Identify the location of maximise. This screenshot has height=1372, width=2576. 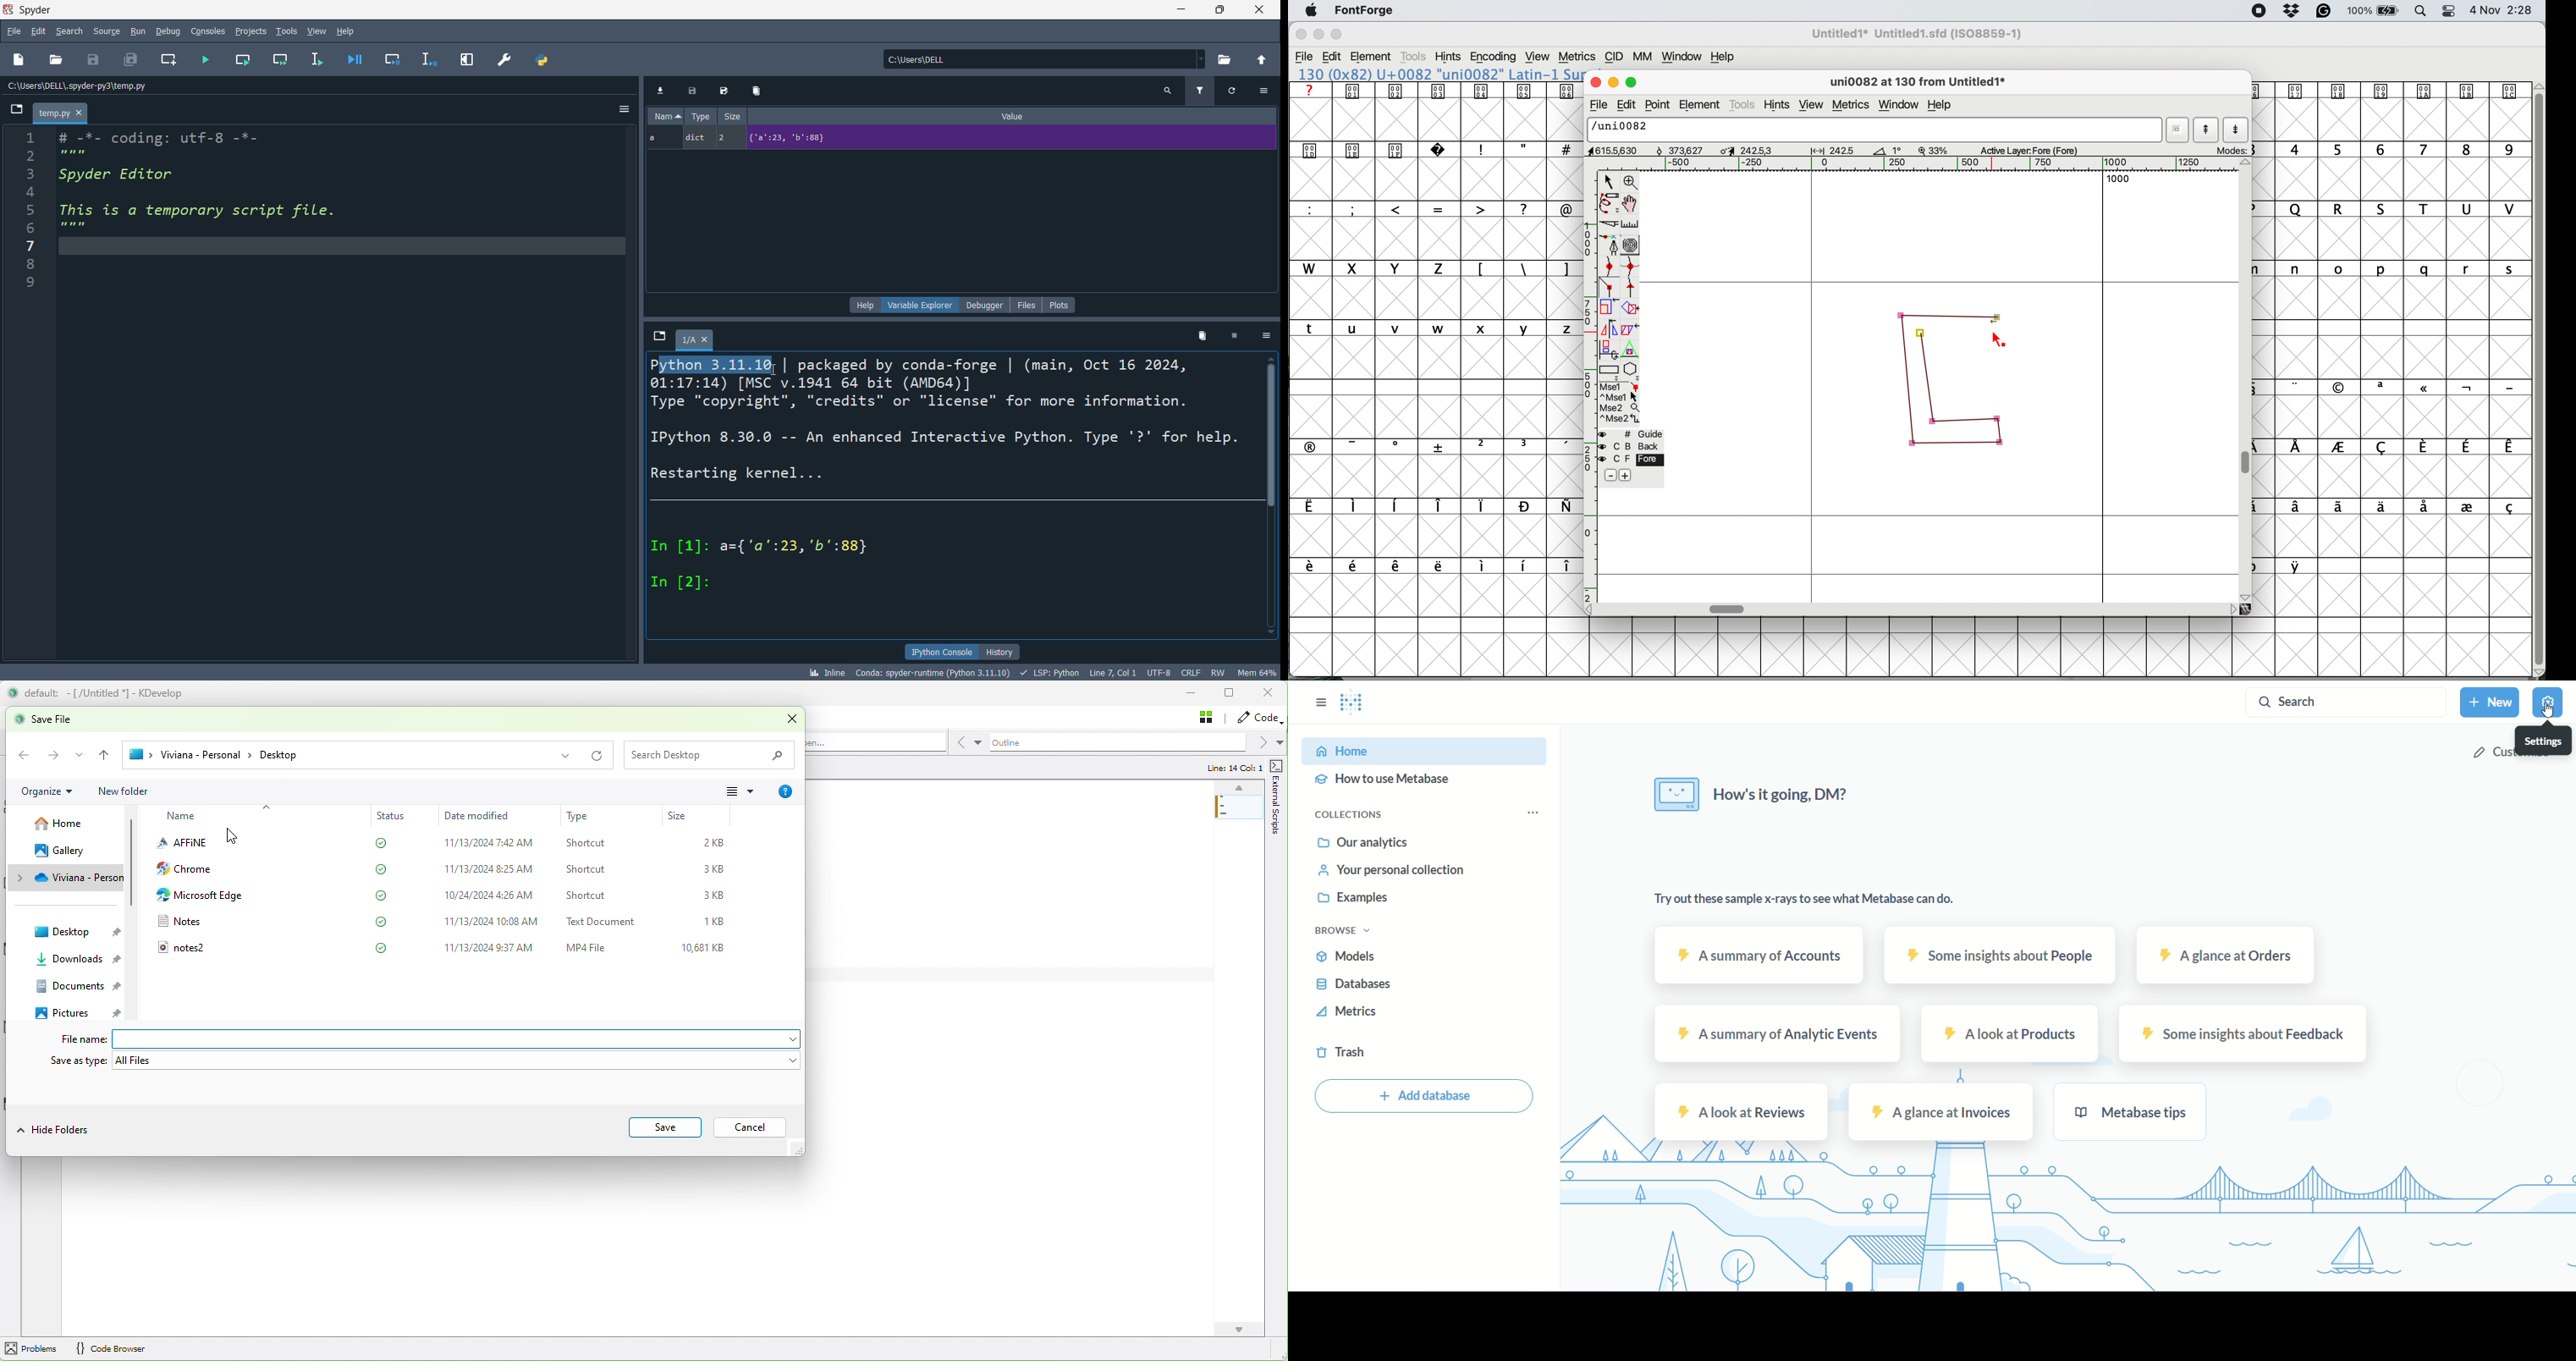
(1633, 80).